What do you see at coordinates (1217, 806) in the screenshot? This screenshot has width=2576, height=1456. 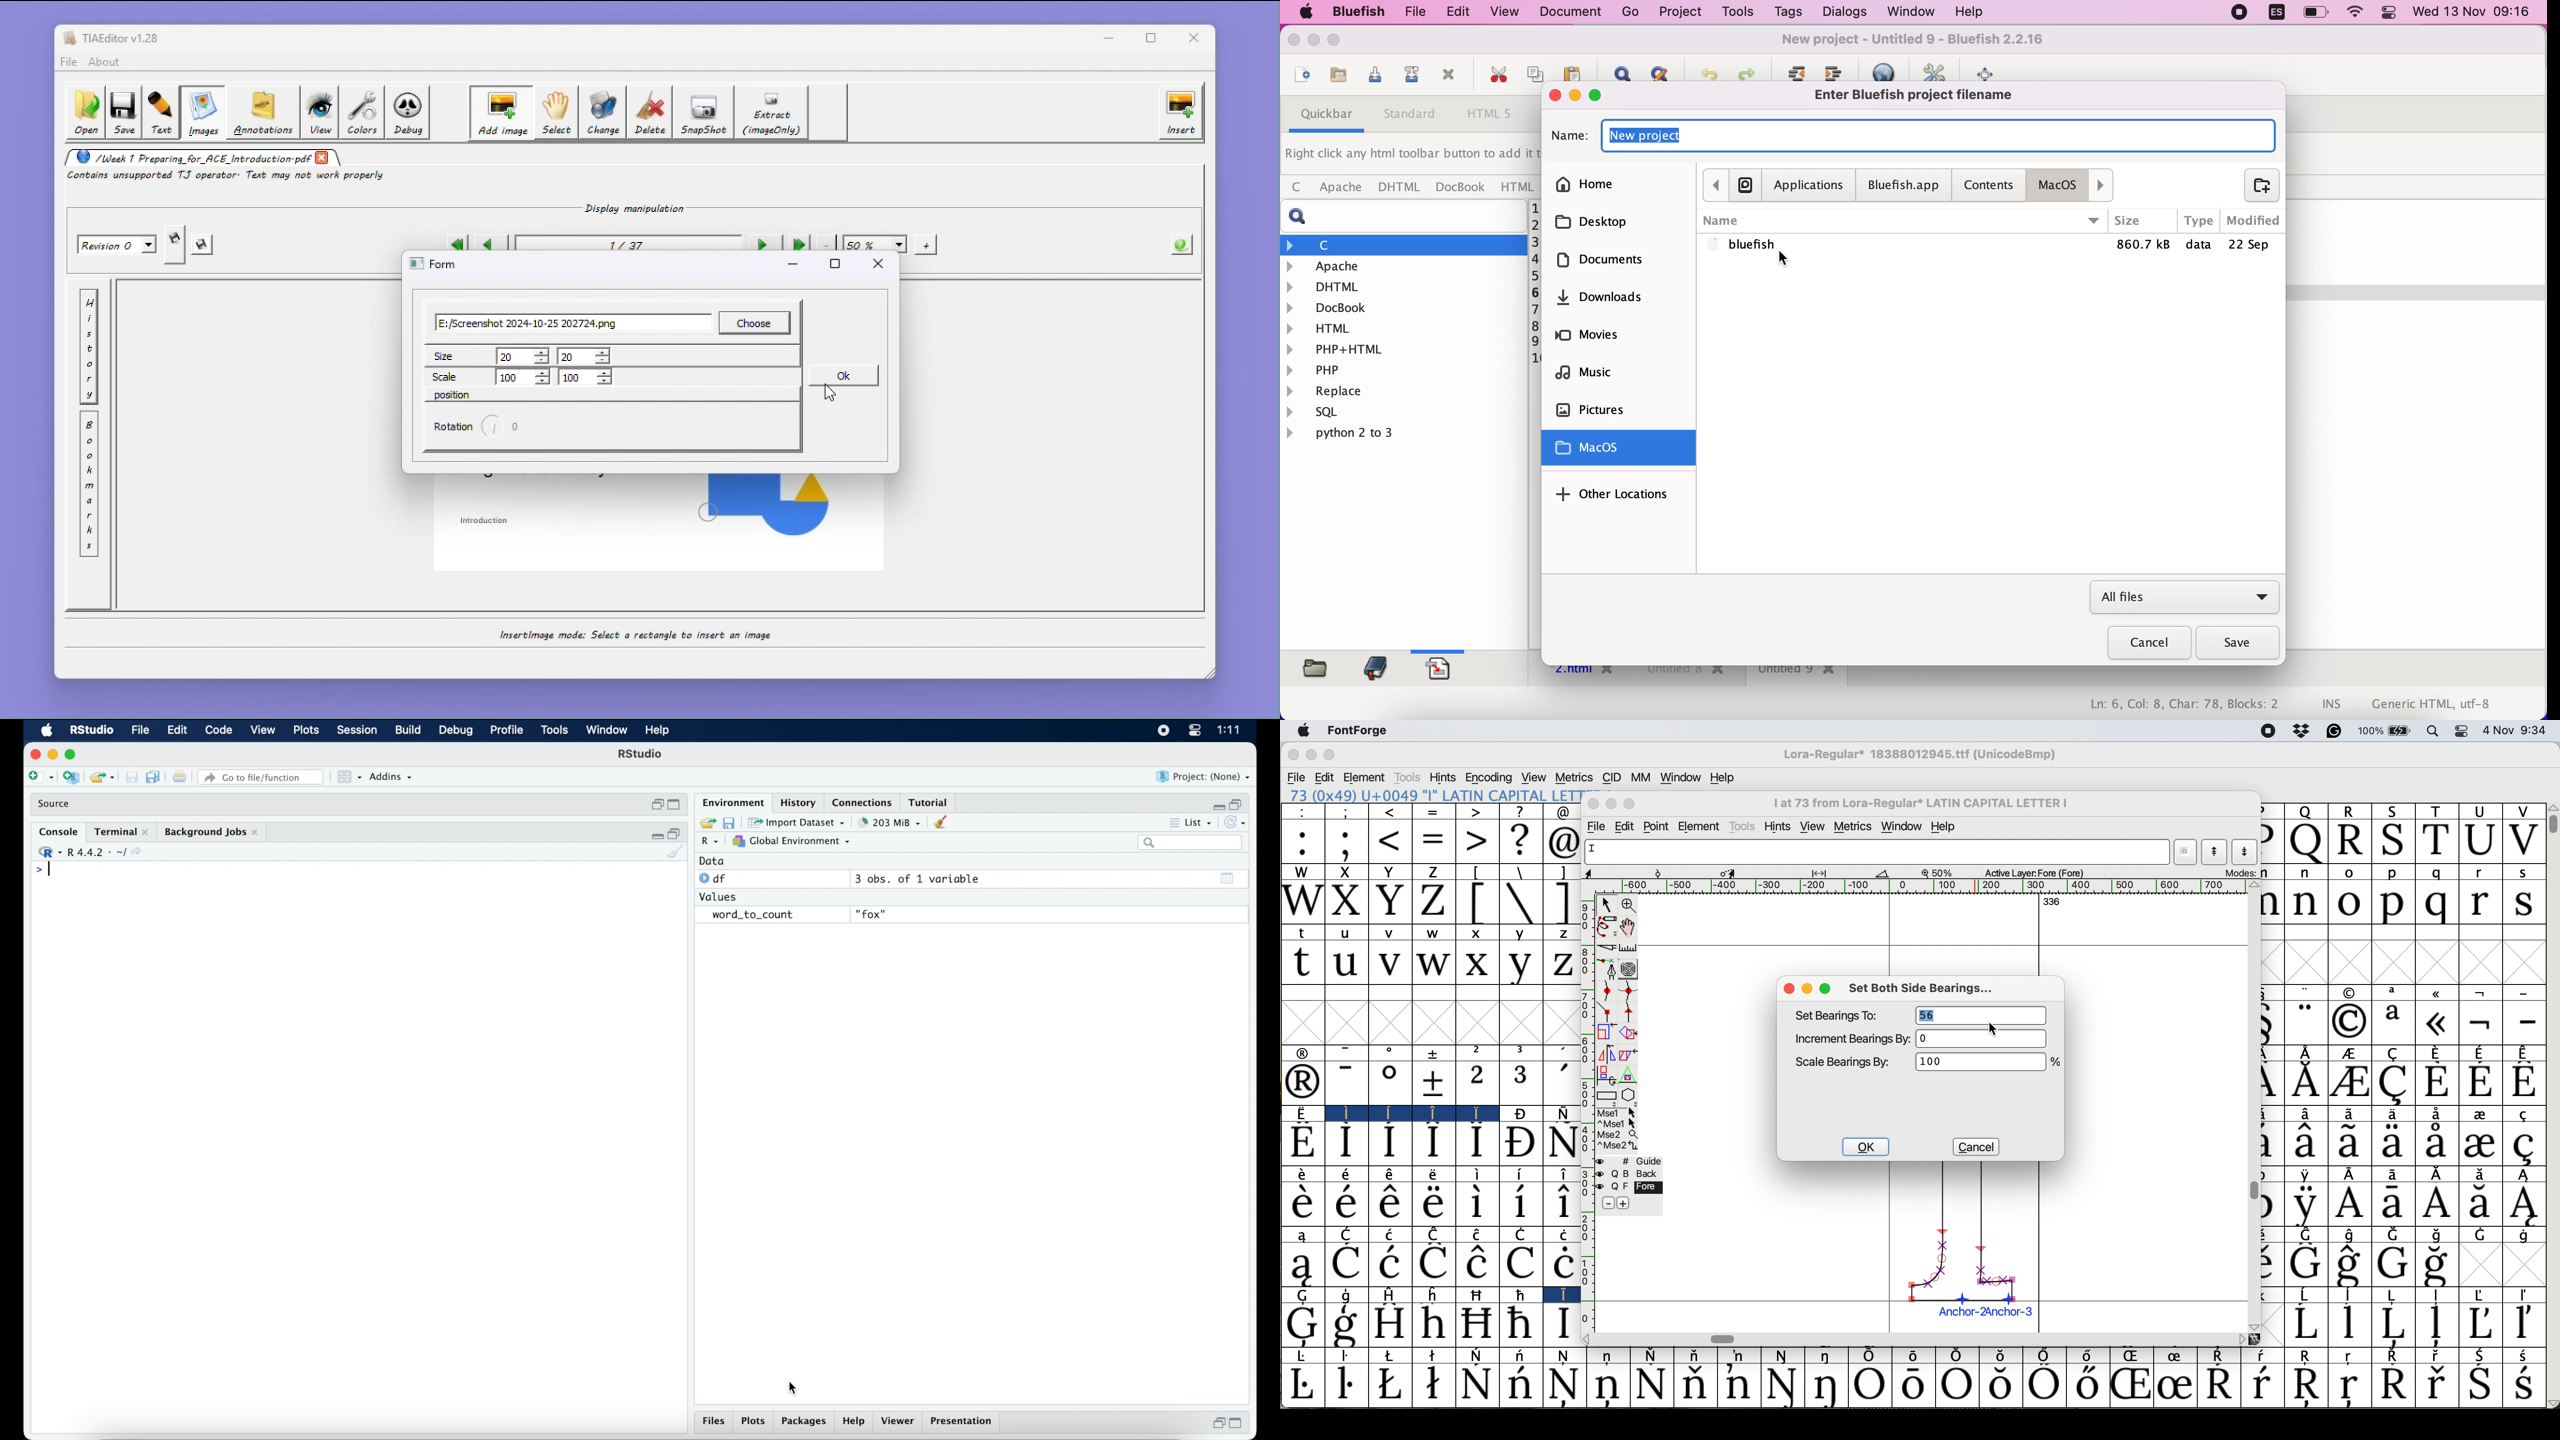 I see `minimize` at bounding box center [1217, 806].